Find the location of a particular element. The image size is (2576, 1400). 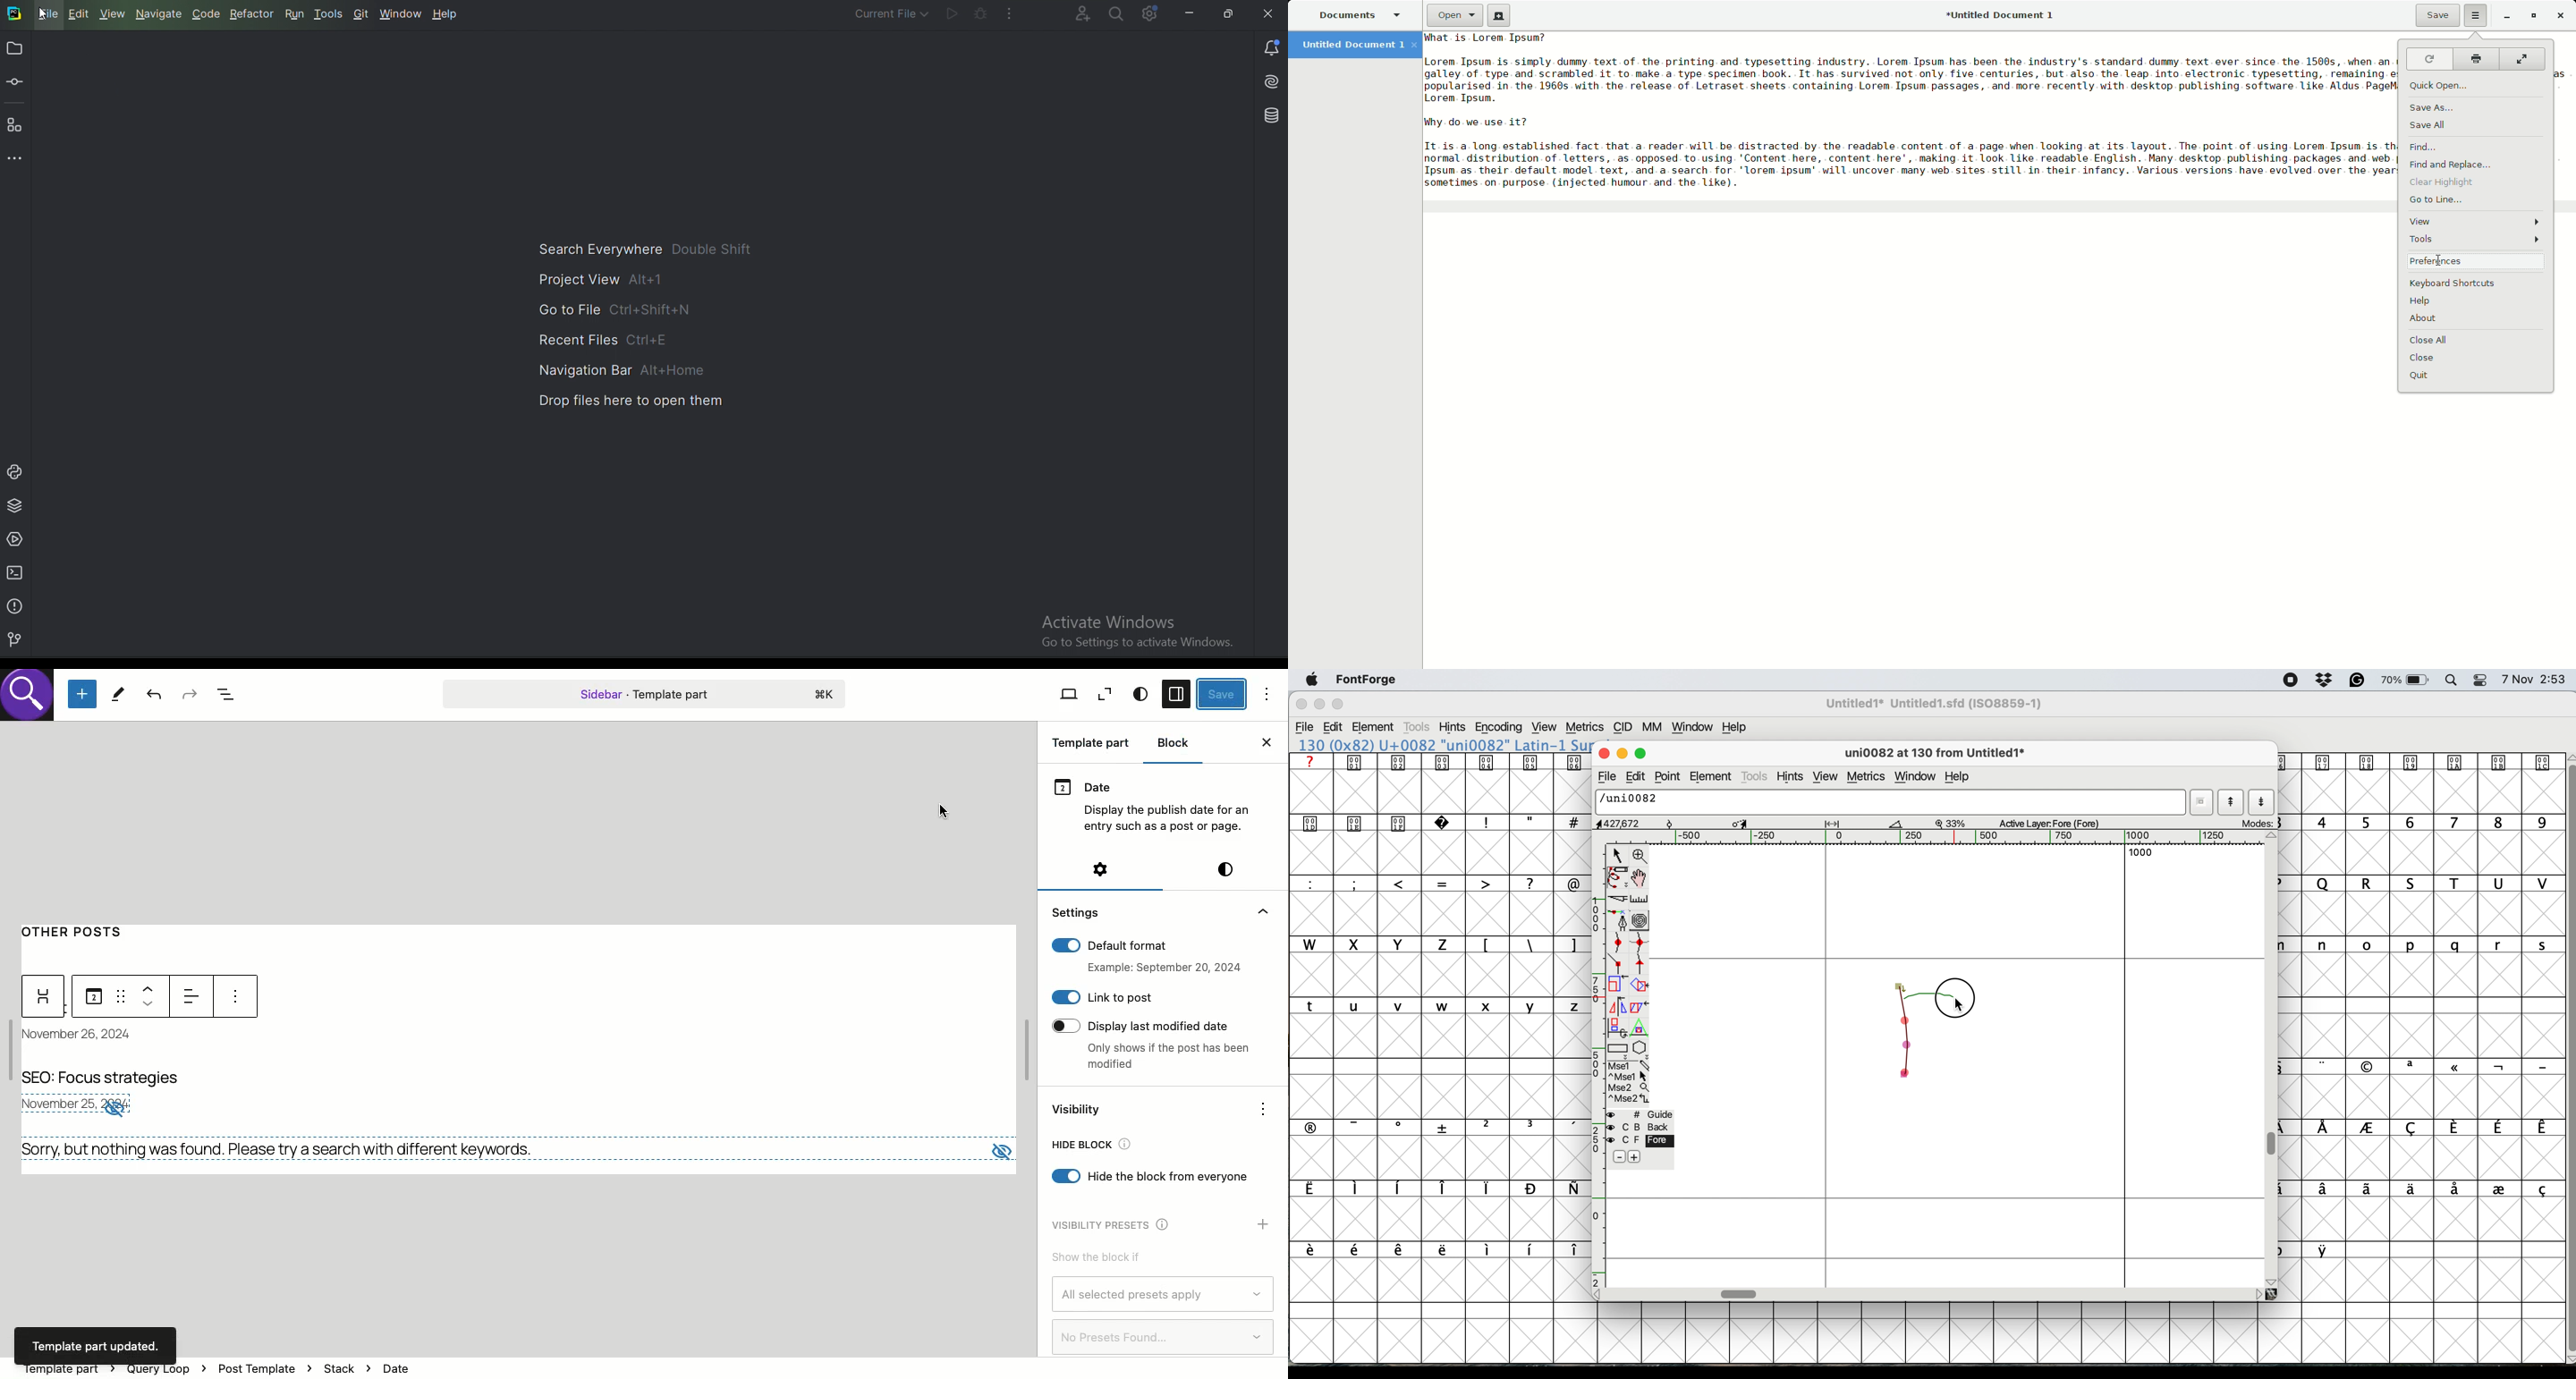

battery is located at coordinates (2407, 681).